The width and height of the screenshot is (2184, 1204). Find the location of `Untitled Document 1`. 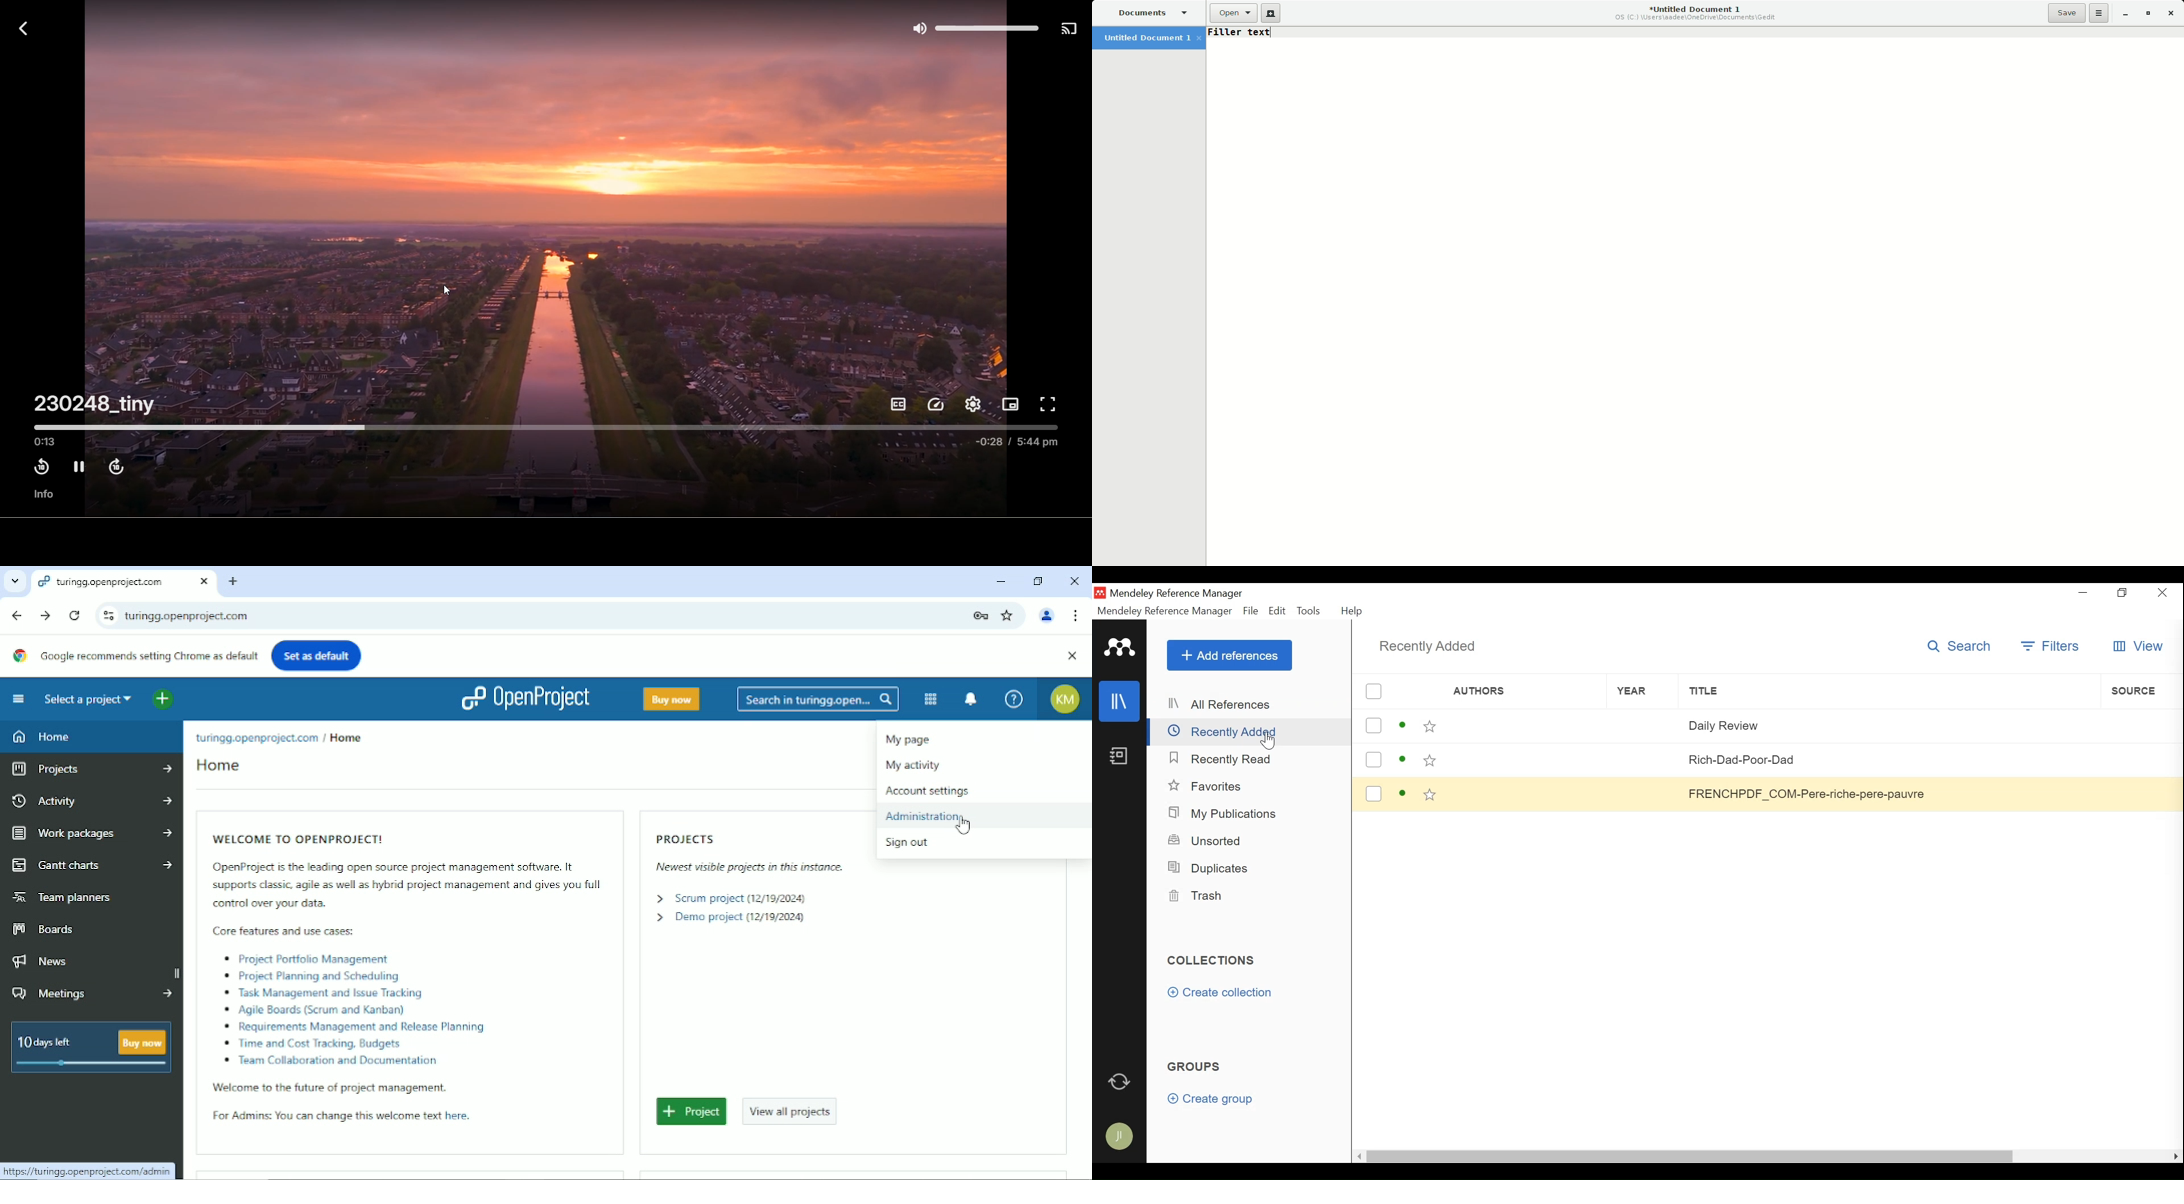

Untitled Document 1 is located at coordinates (1152, 39).